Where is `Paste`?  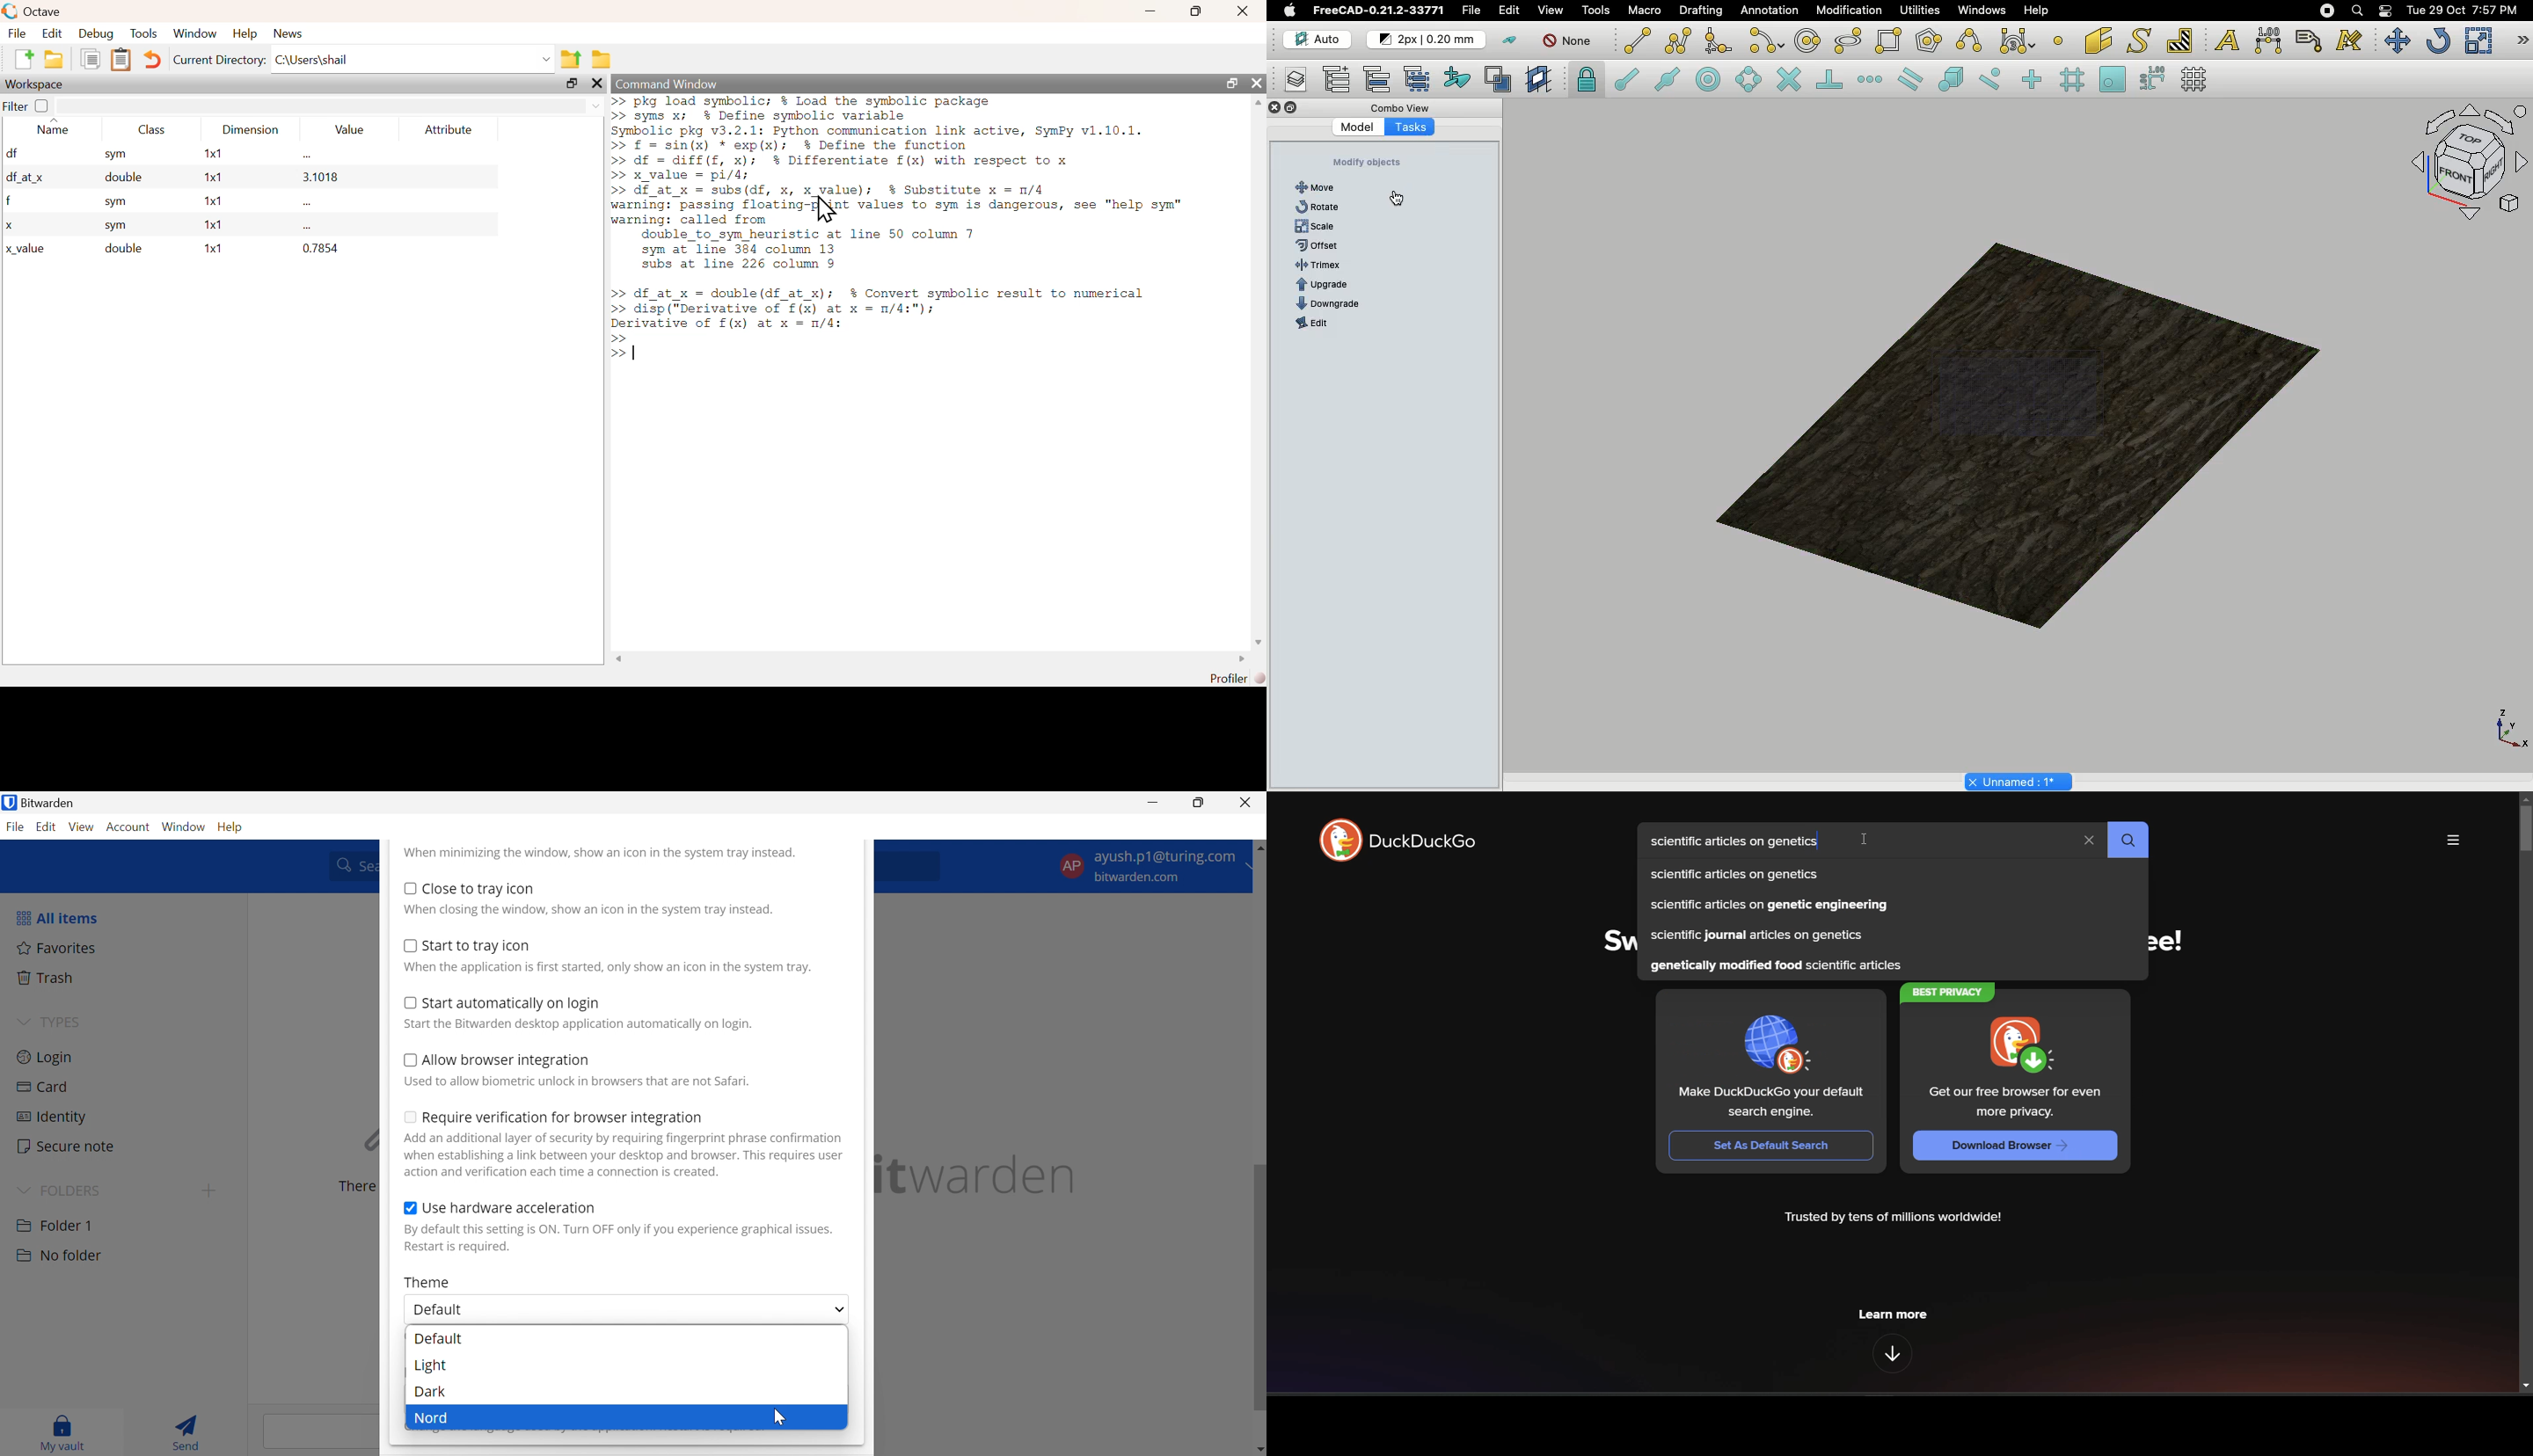 Paste is located at coordinates (121, 60).